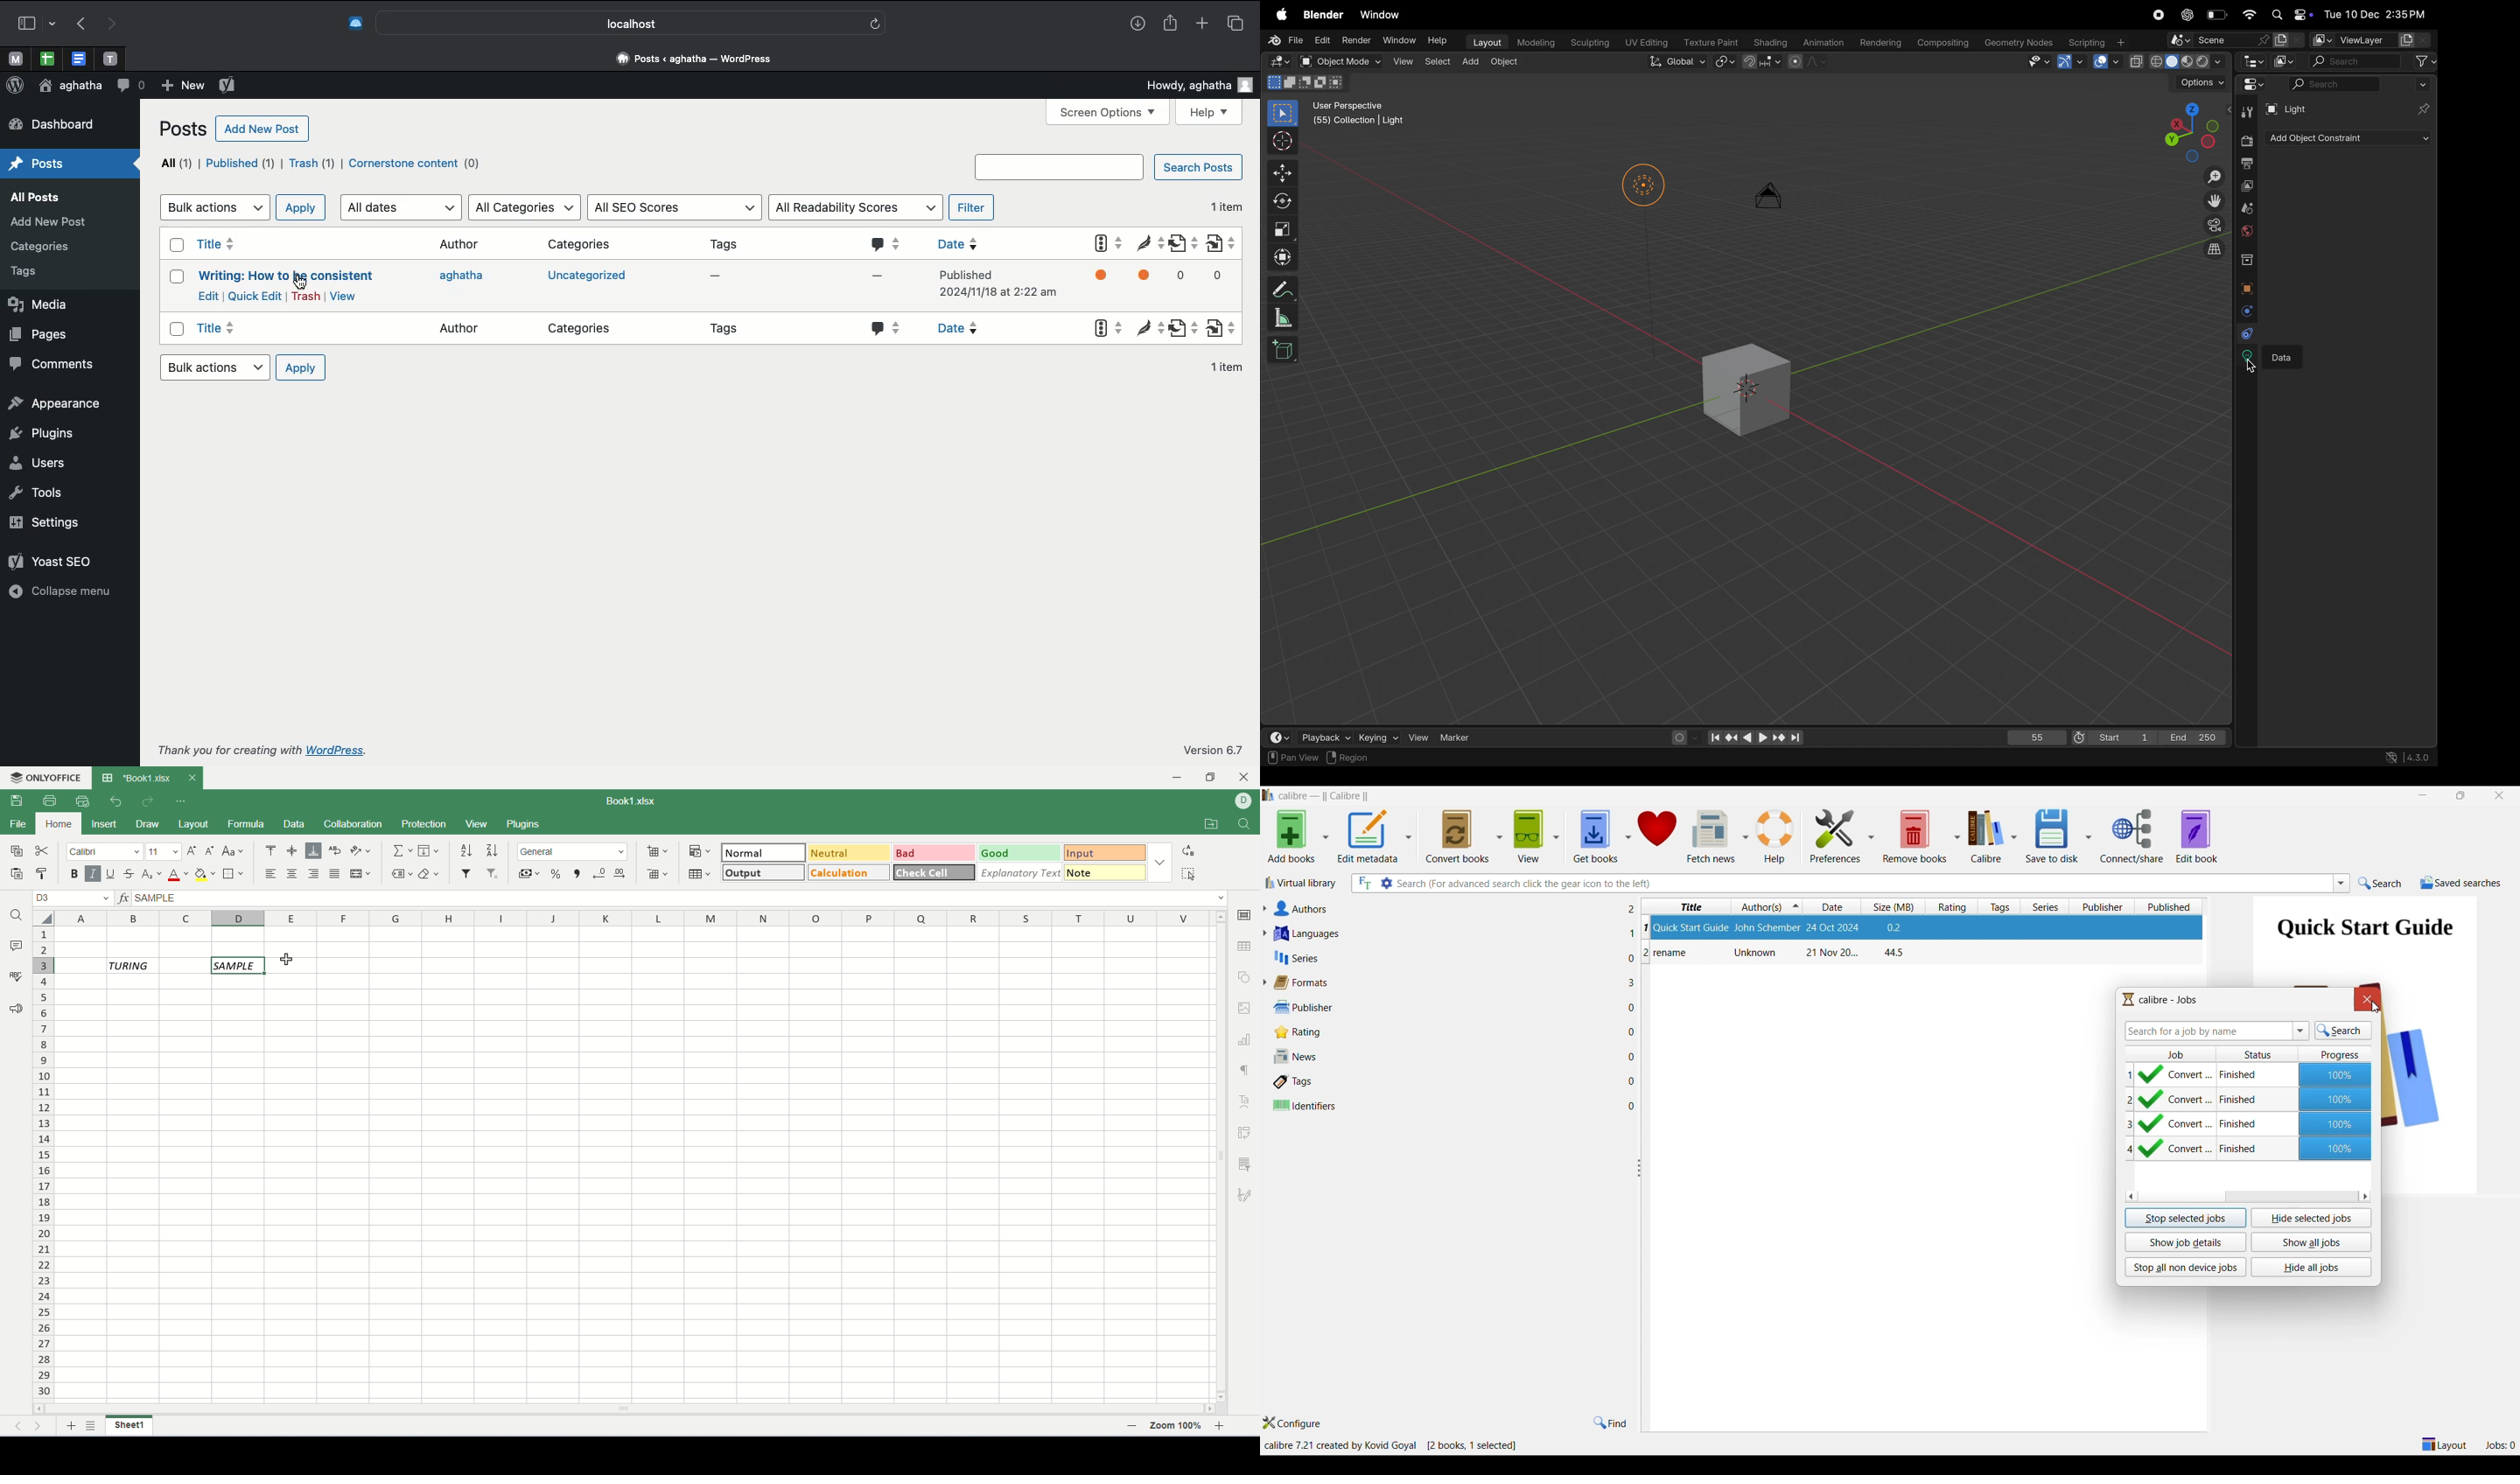  I want to click on merge and center, so click(360, 873).